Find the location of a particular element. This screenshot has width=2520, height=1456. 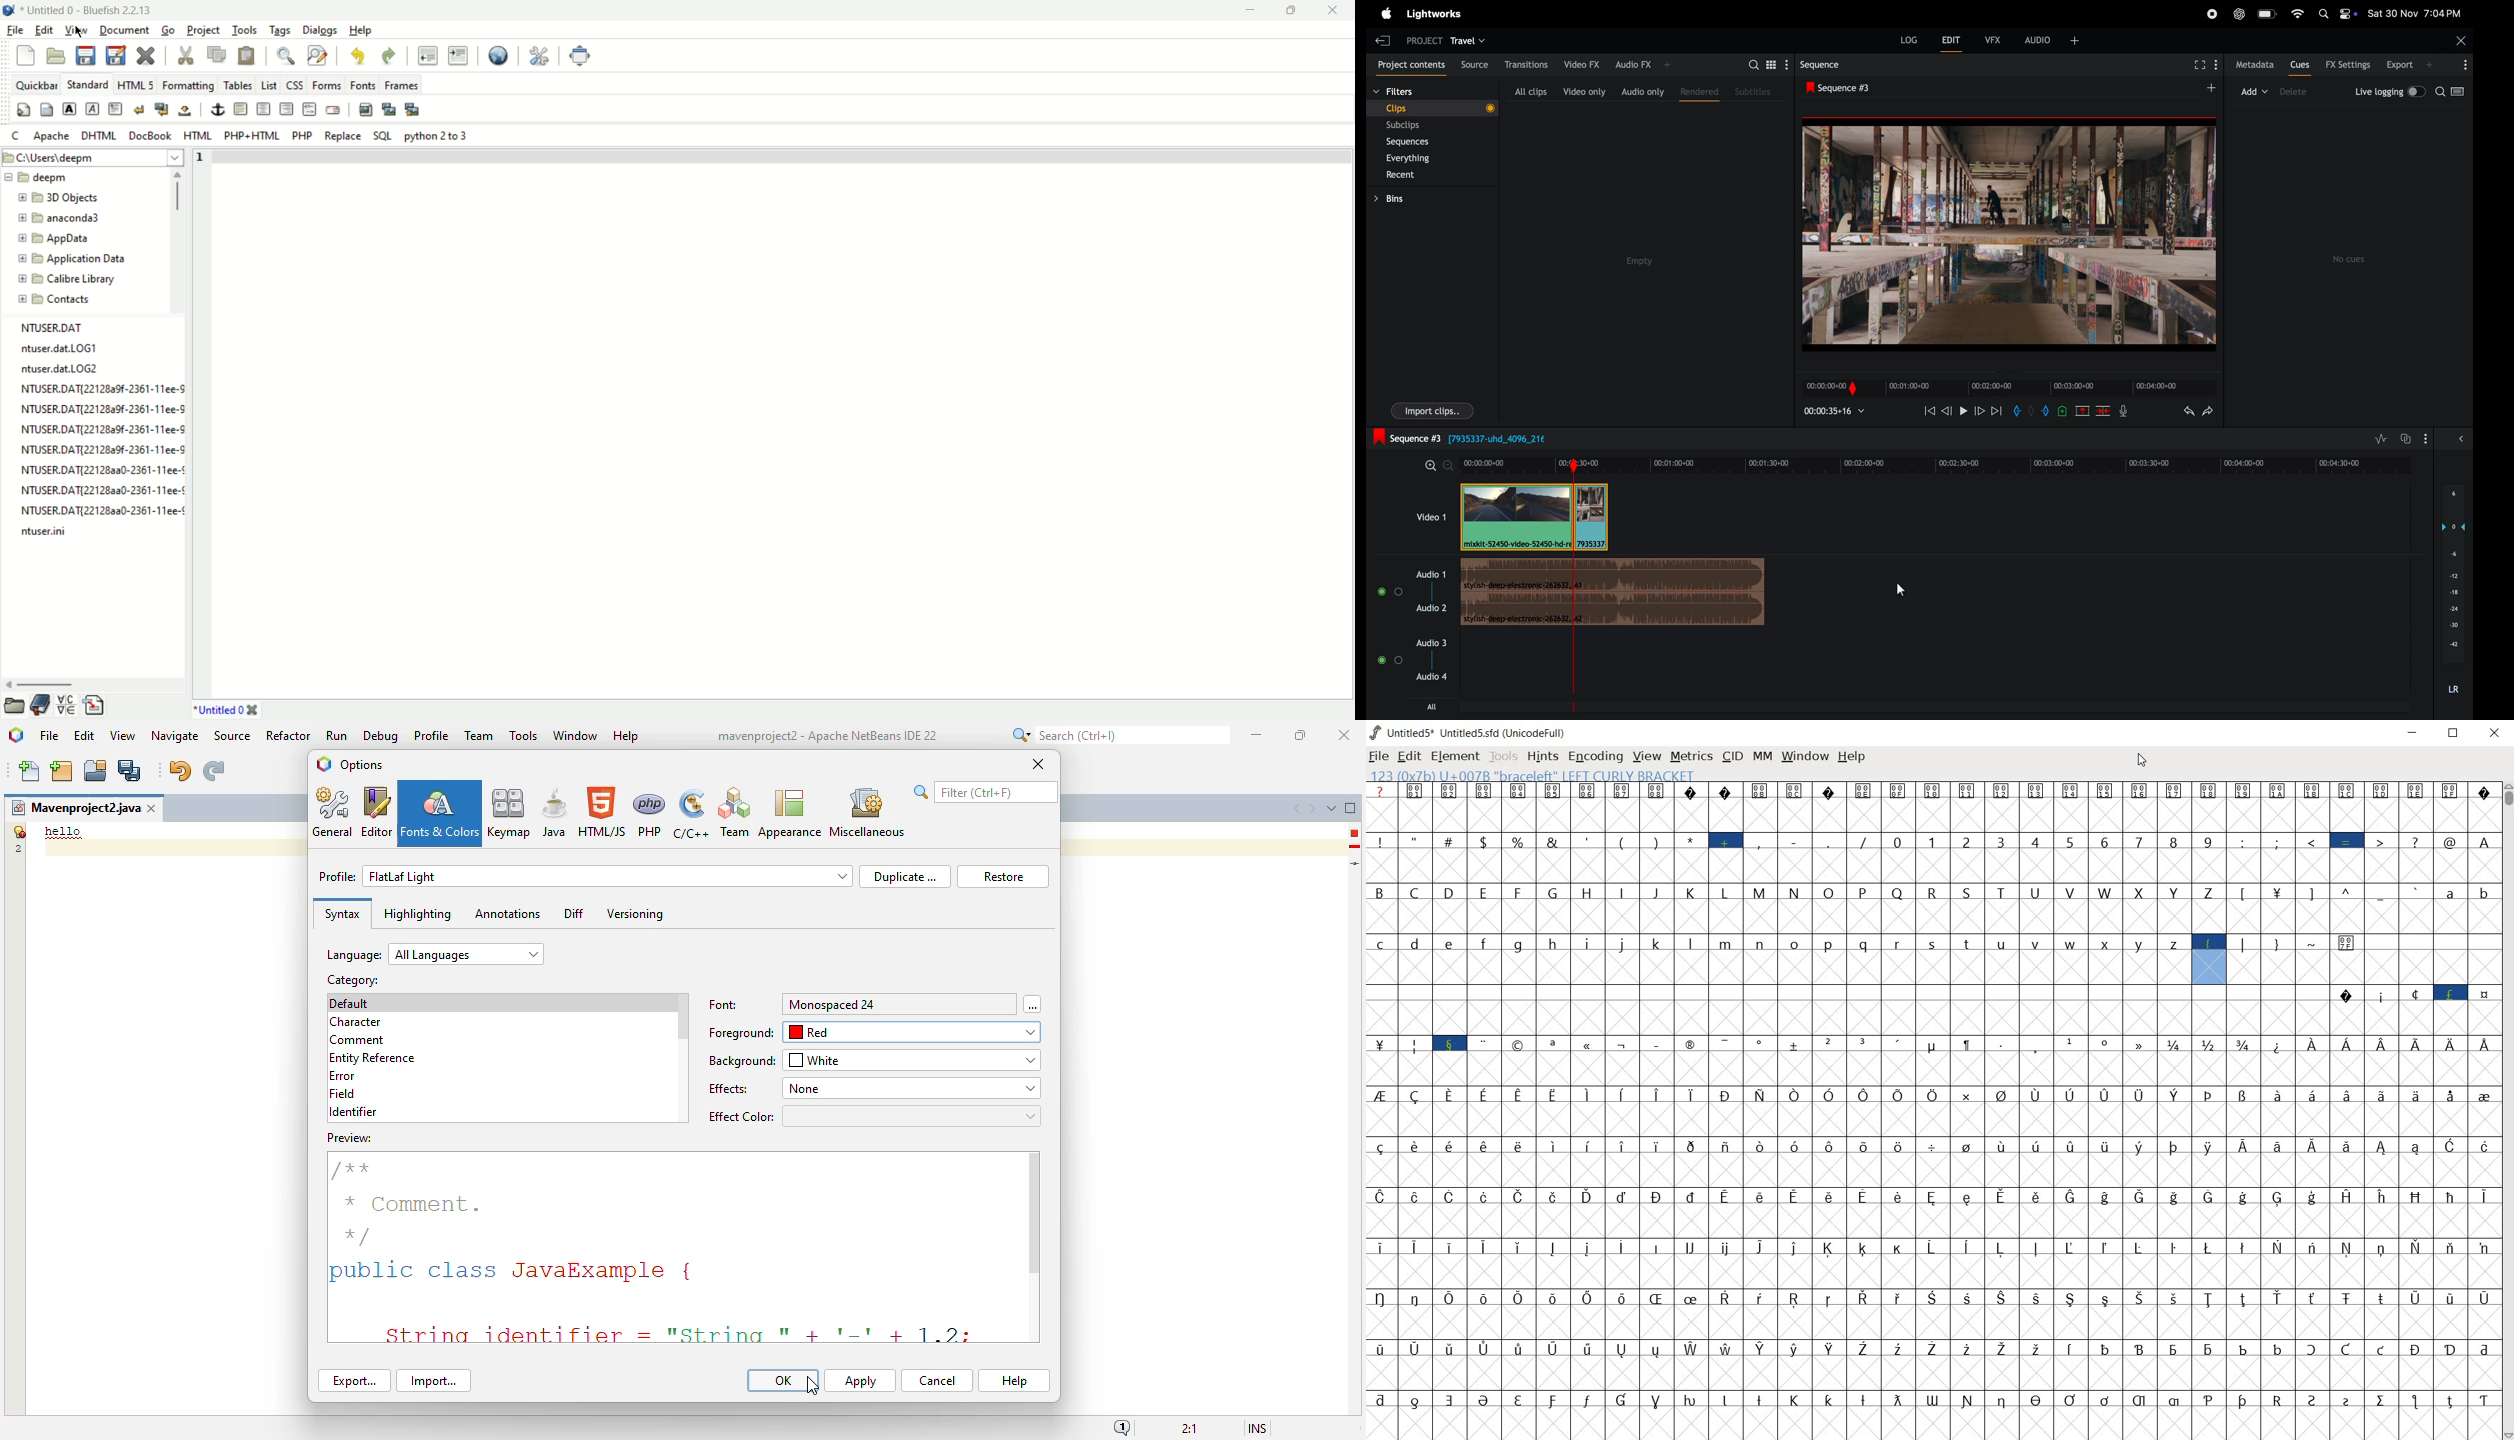

-12 (layers) is located at coordinates (2450, 575).